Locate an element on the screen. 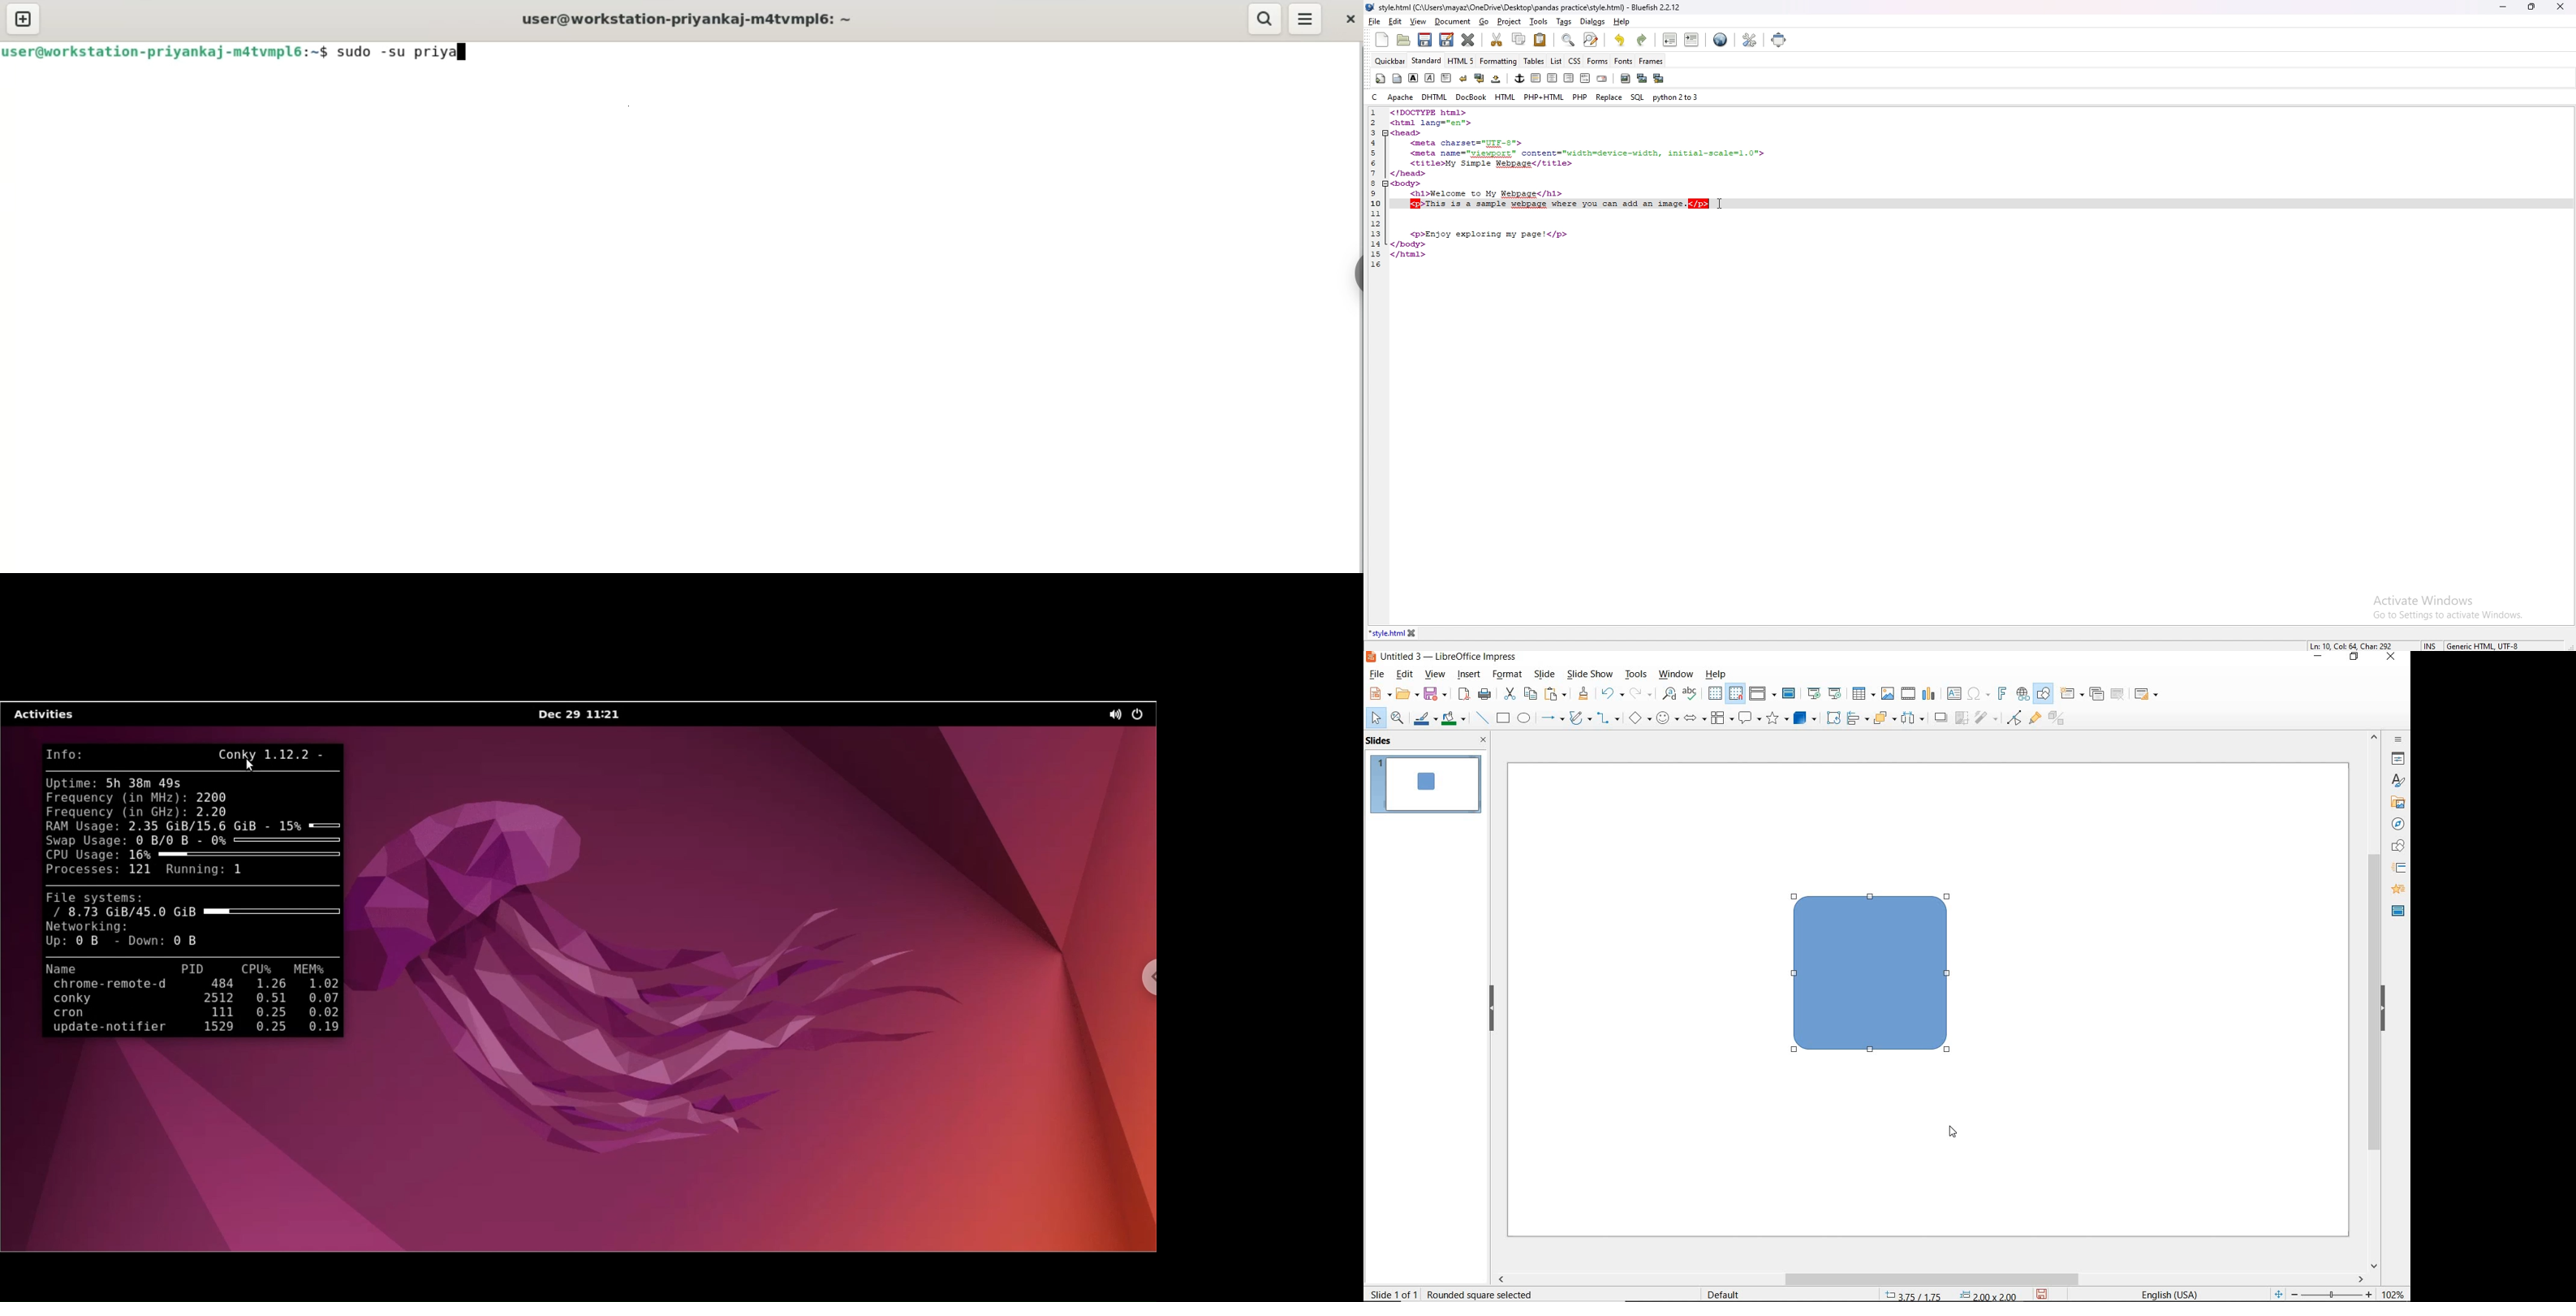 This screenshot has width=2576, height=1316. non breaking space is located at coordinates (1496, 78).